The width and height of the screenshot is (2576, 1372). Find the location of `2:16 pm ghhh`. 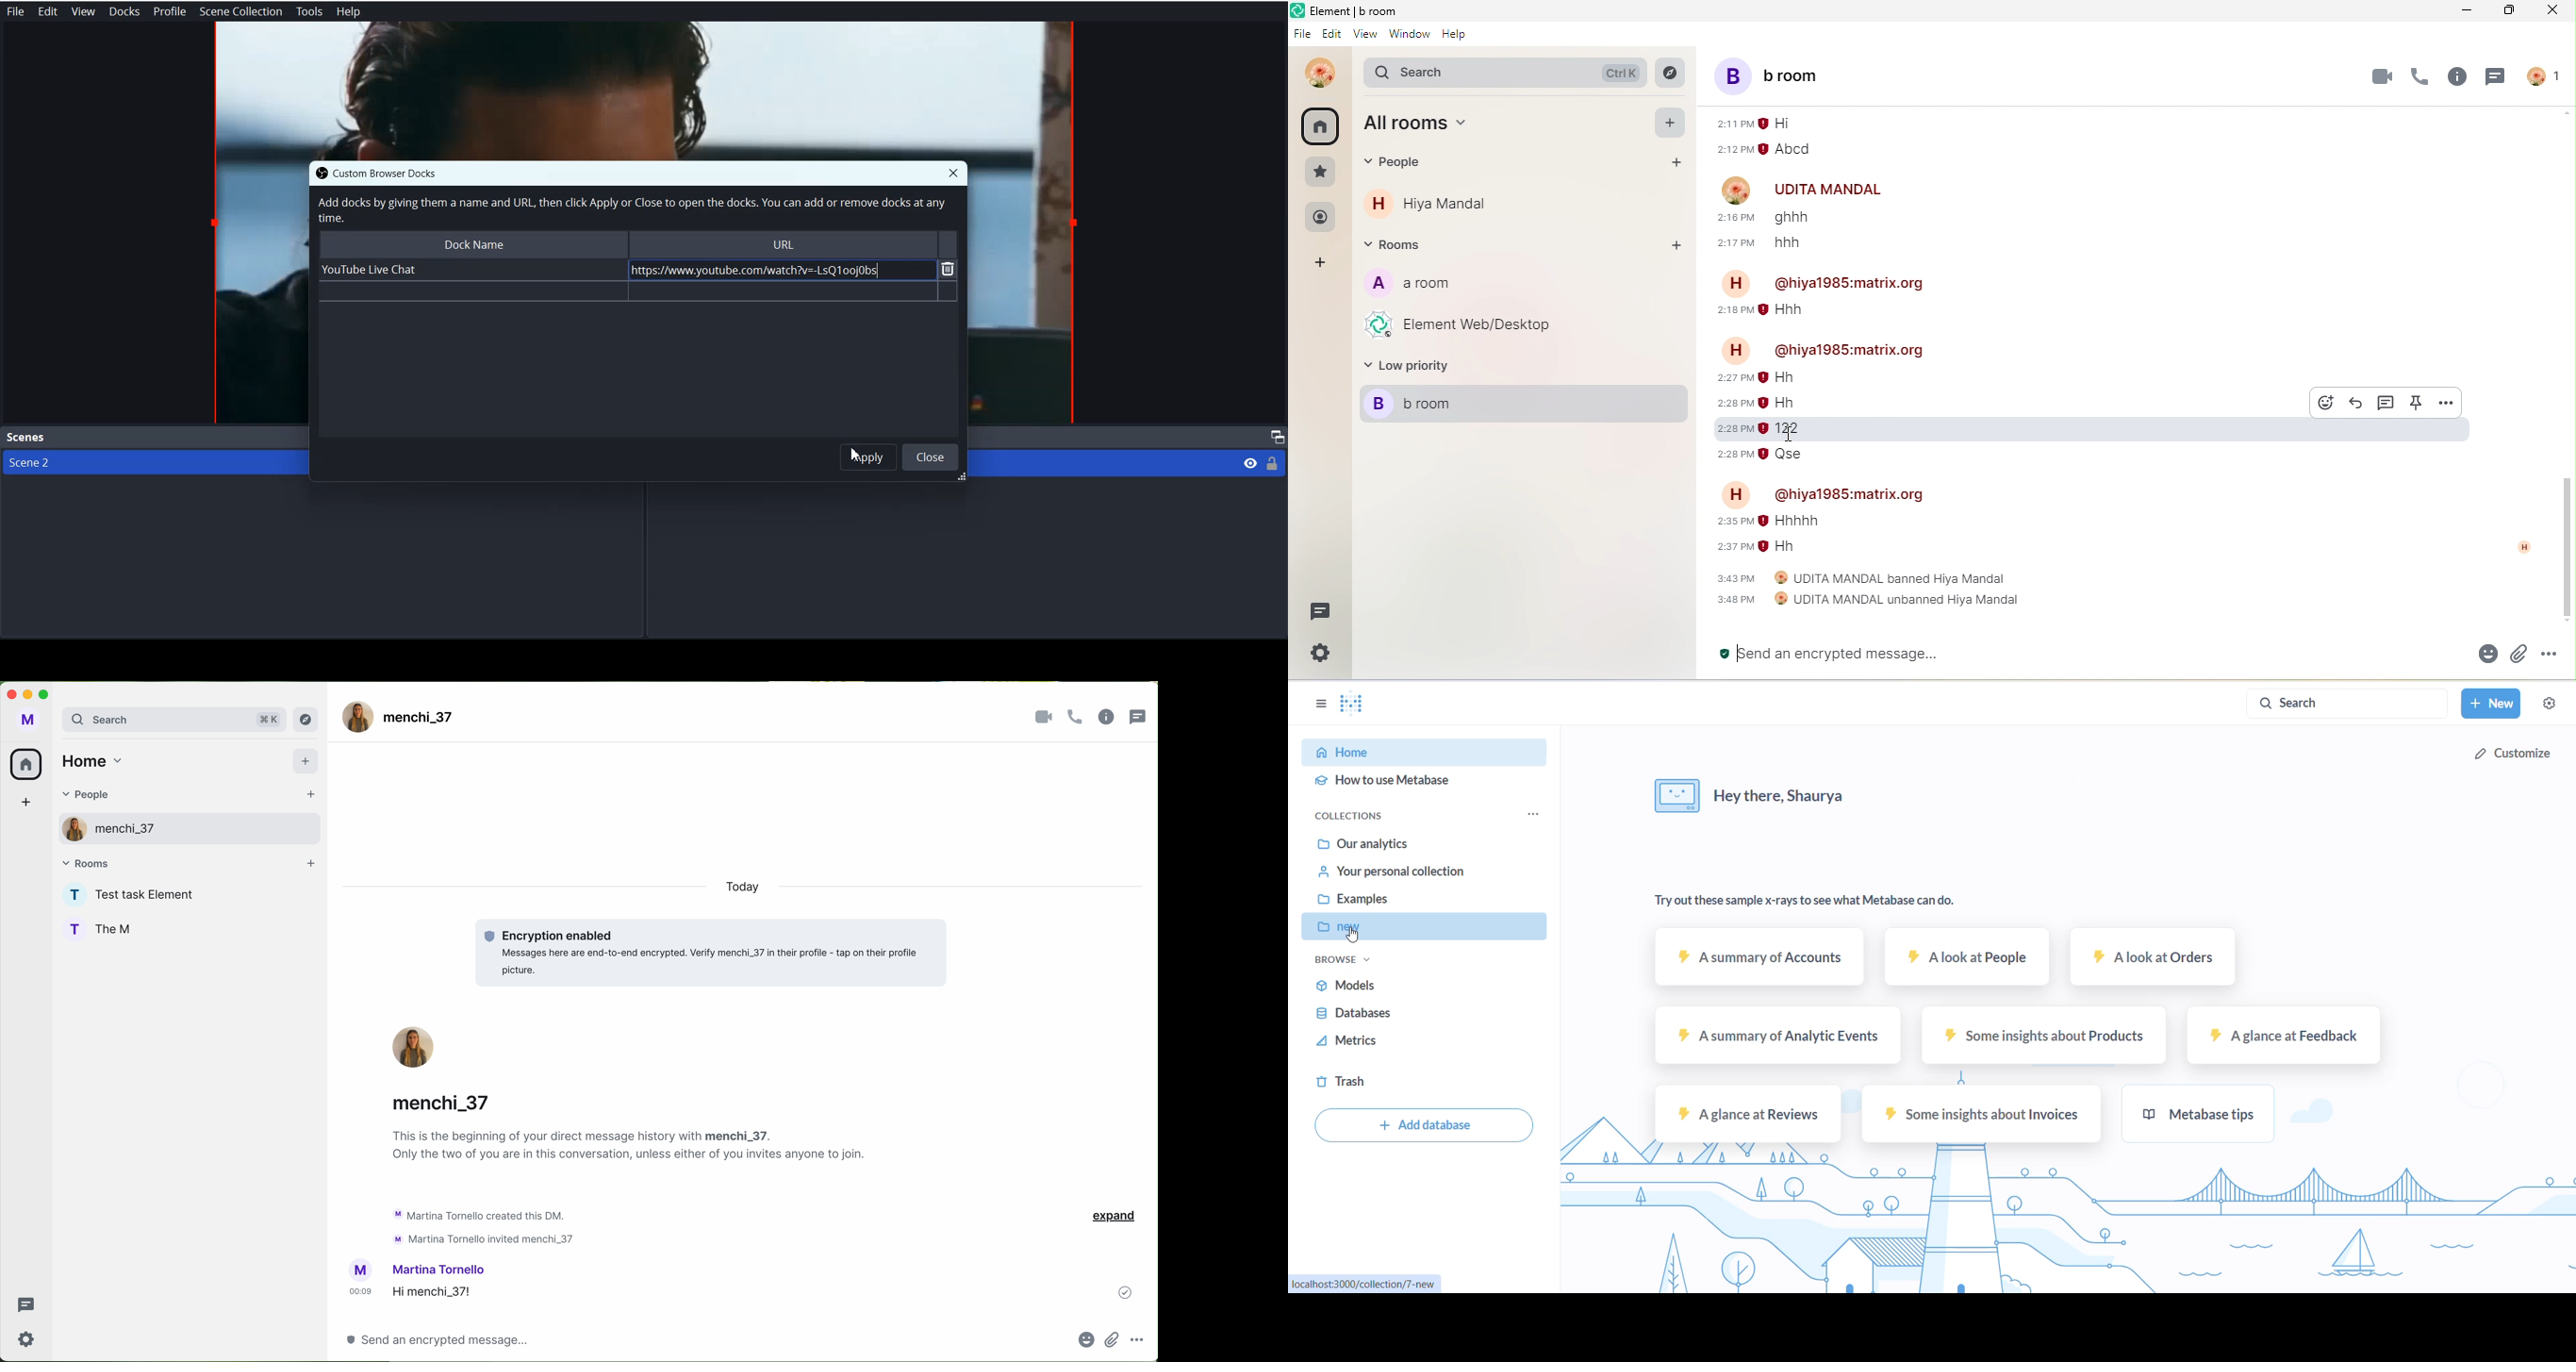

2:16 pm ghhh is located at coordinates (1762, 218).